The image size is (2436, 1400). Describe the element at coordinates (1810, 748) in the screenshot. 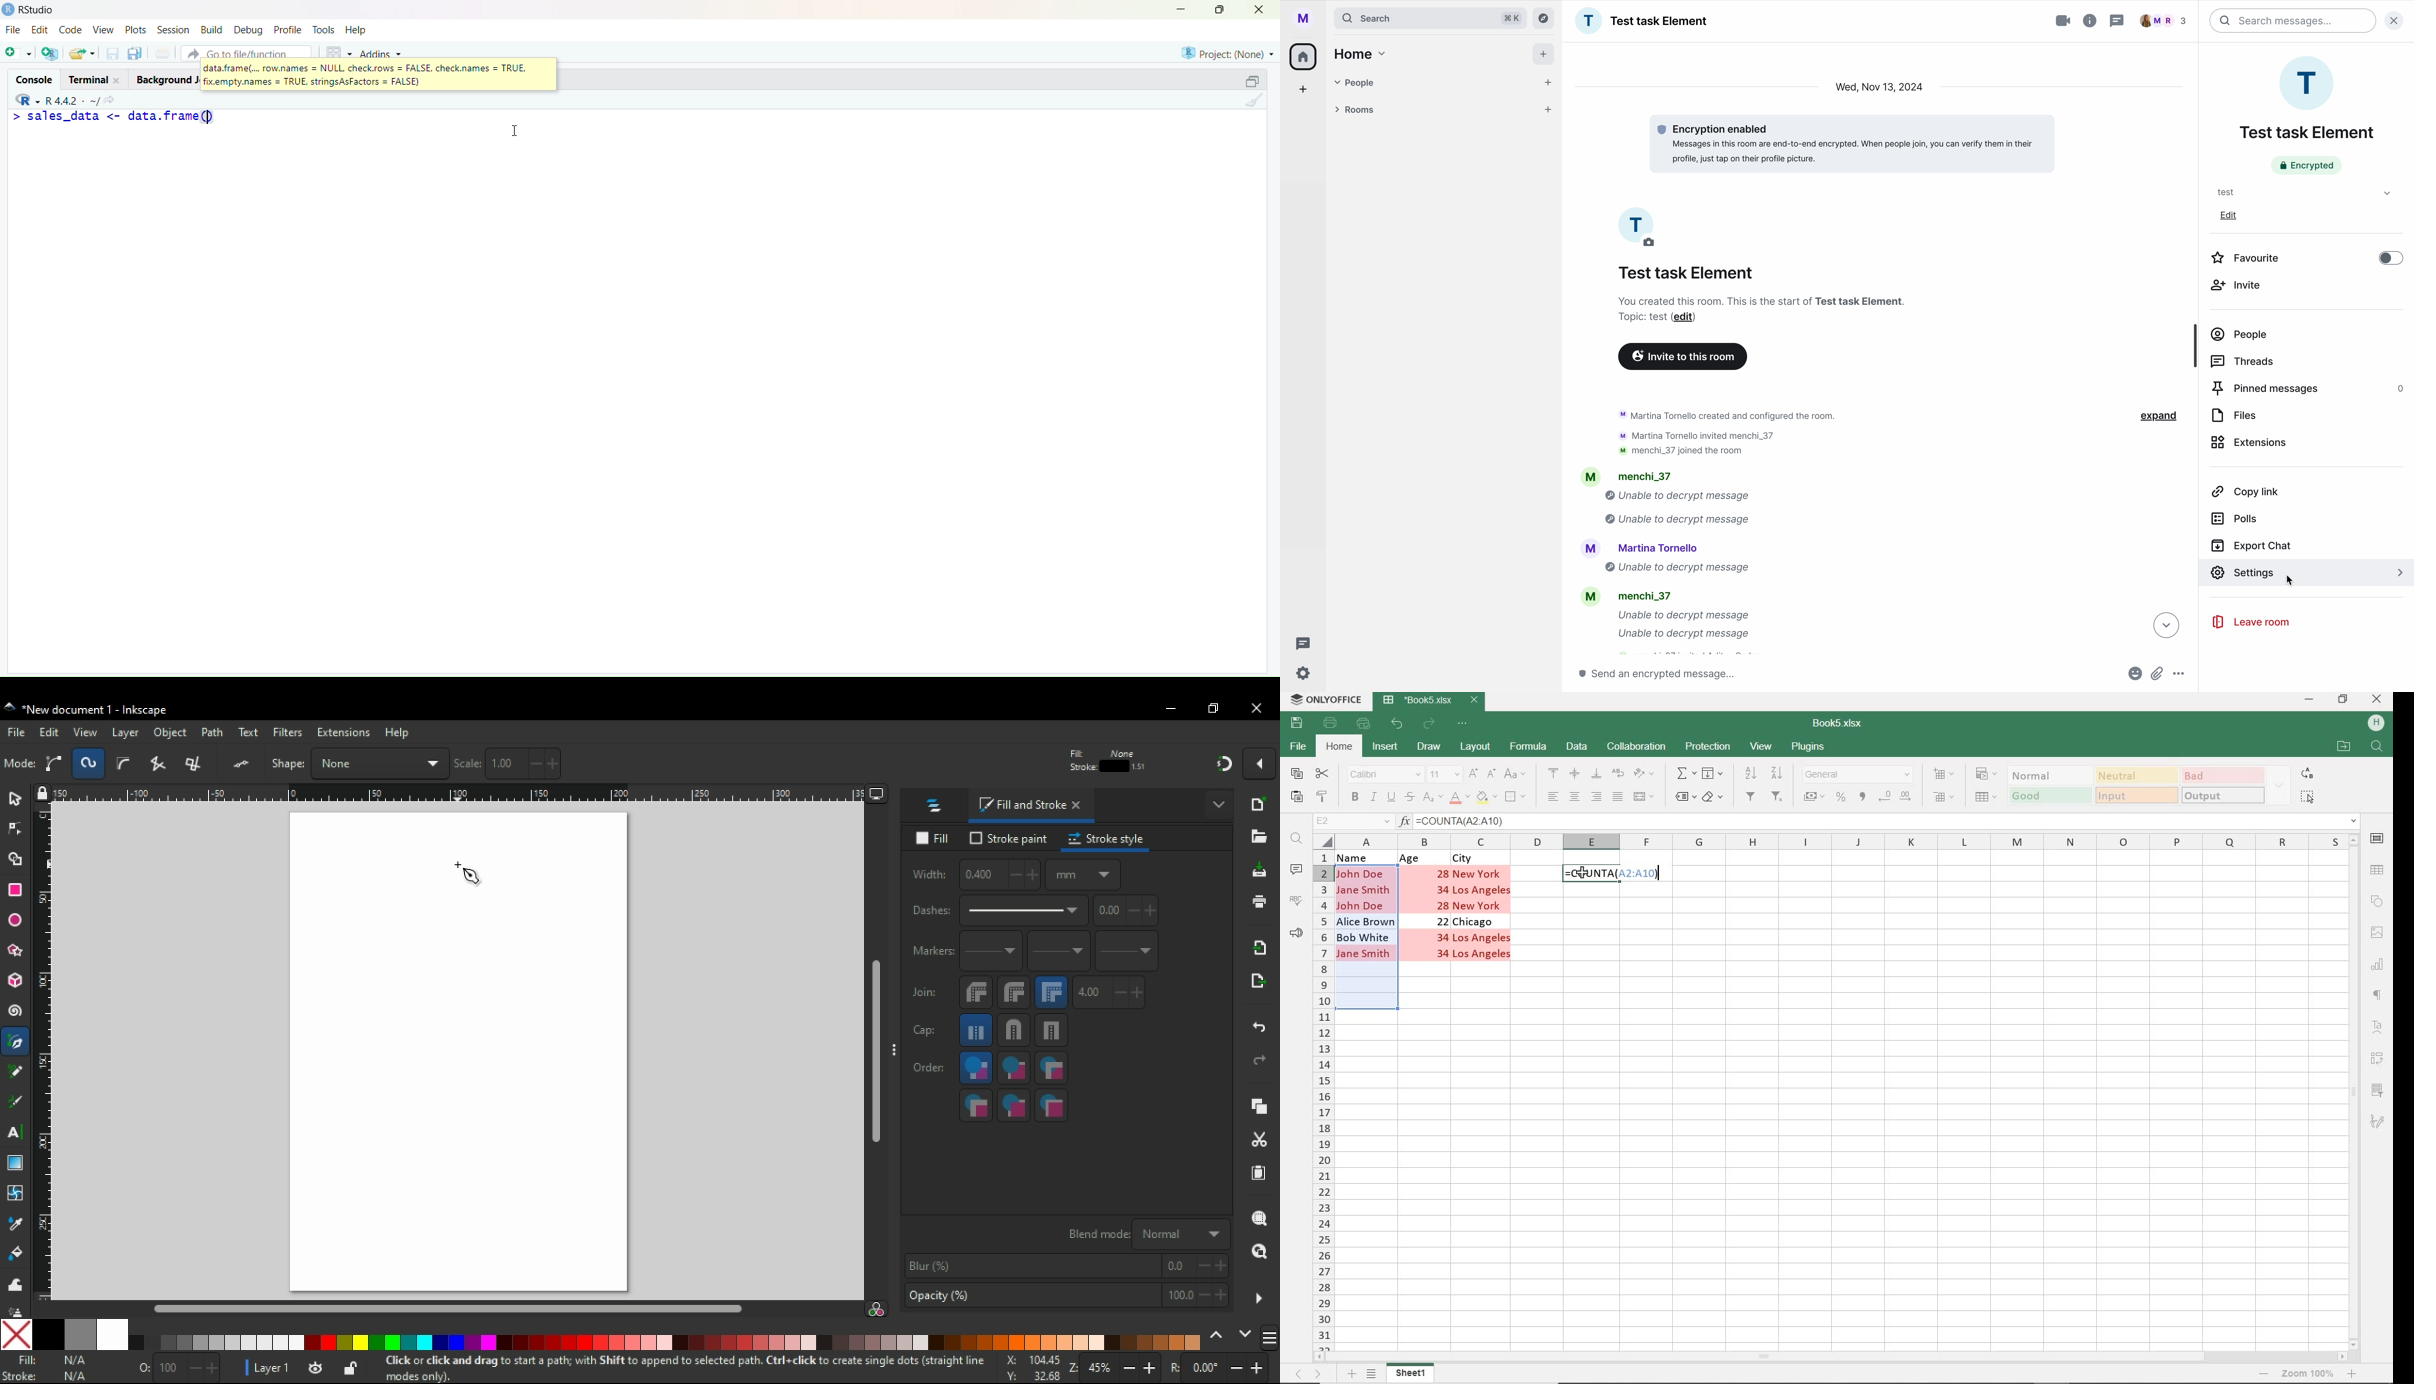

I see `PLUGINS` at that location.